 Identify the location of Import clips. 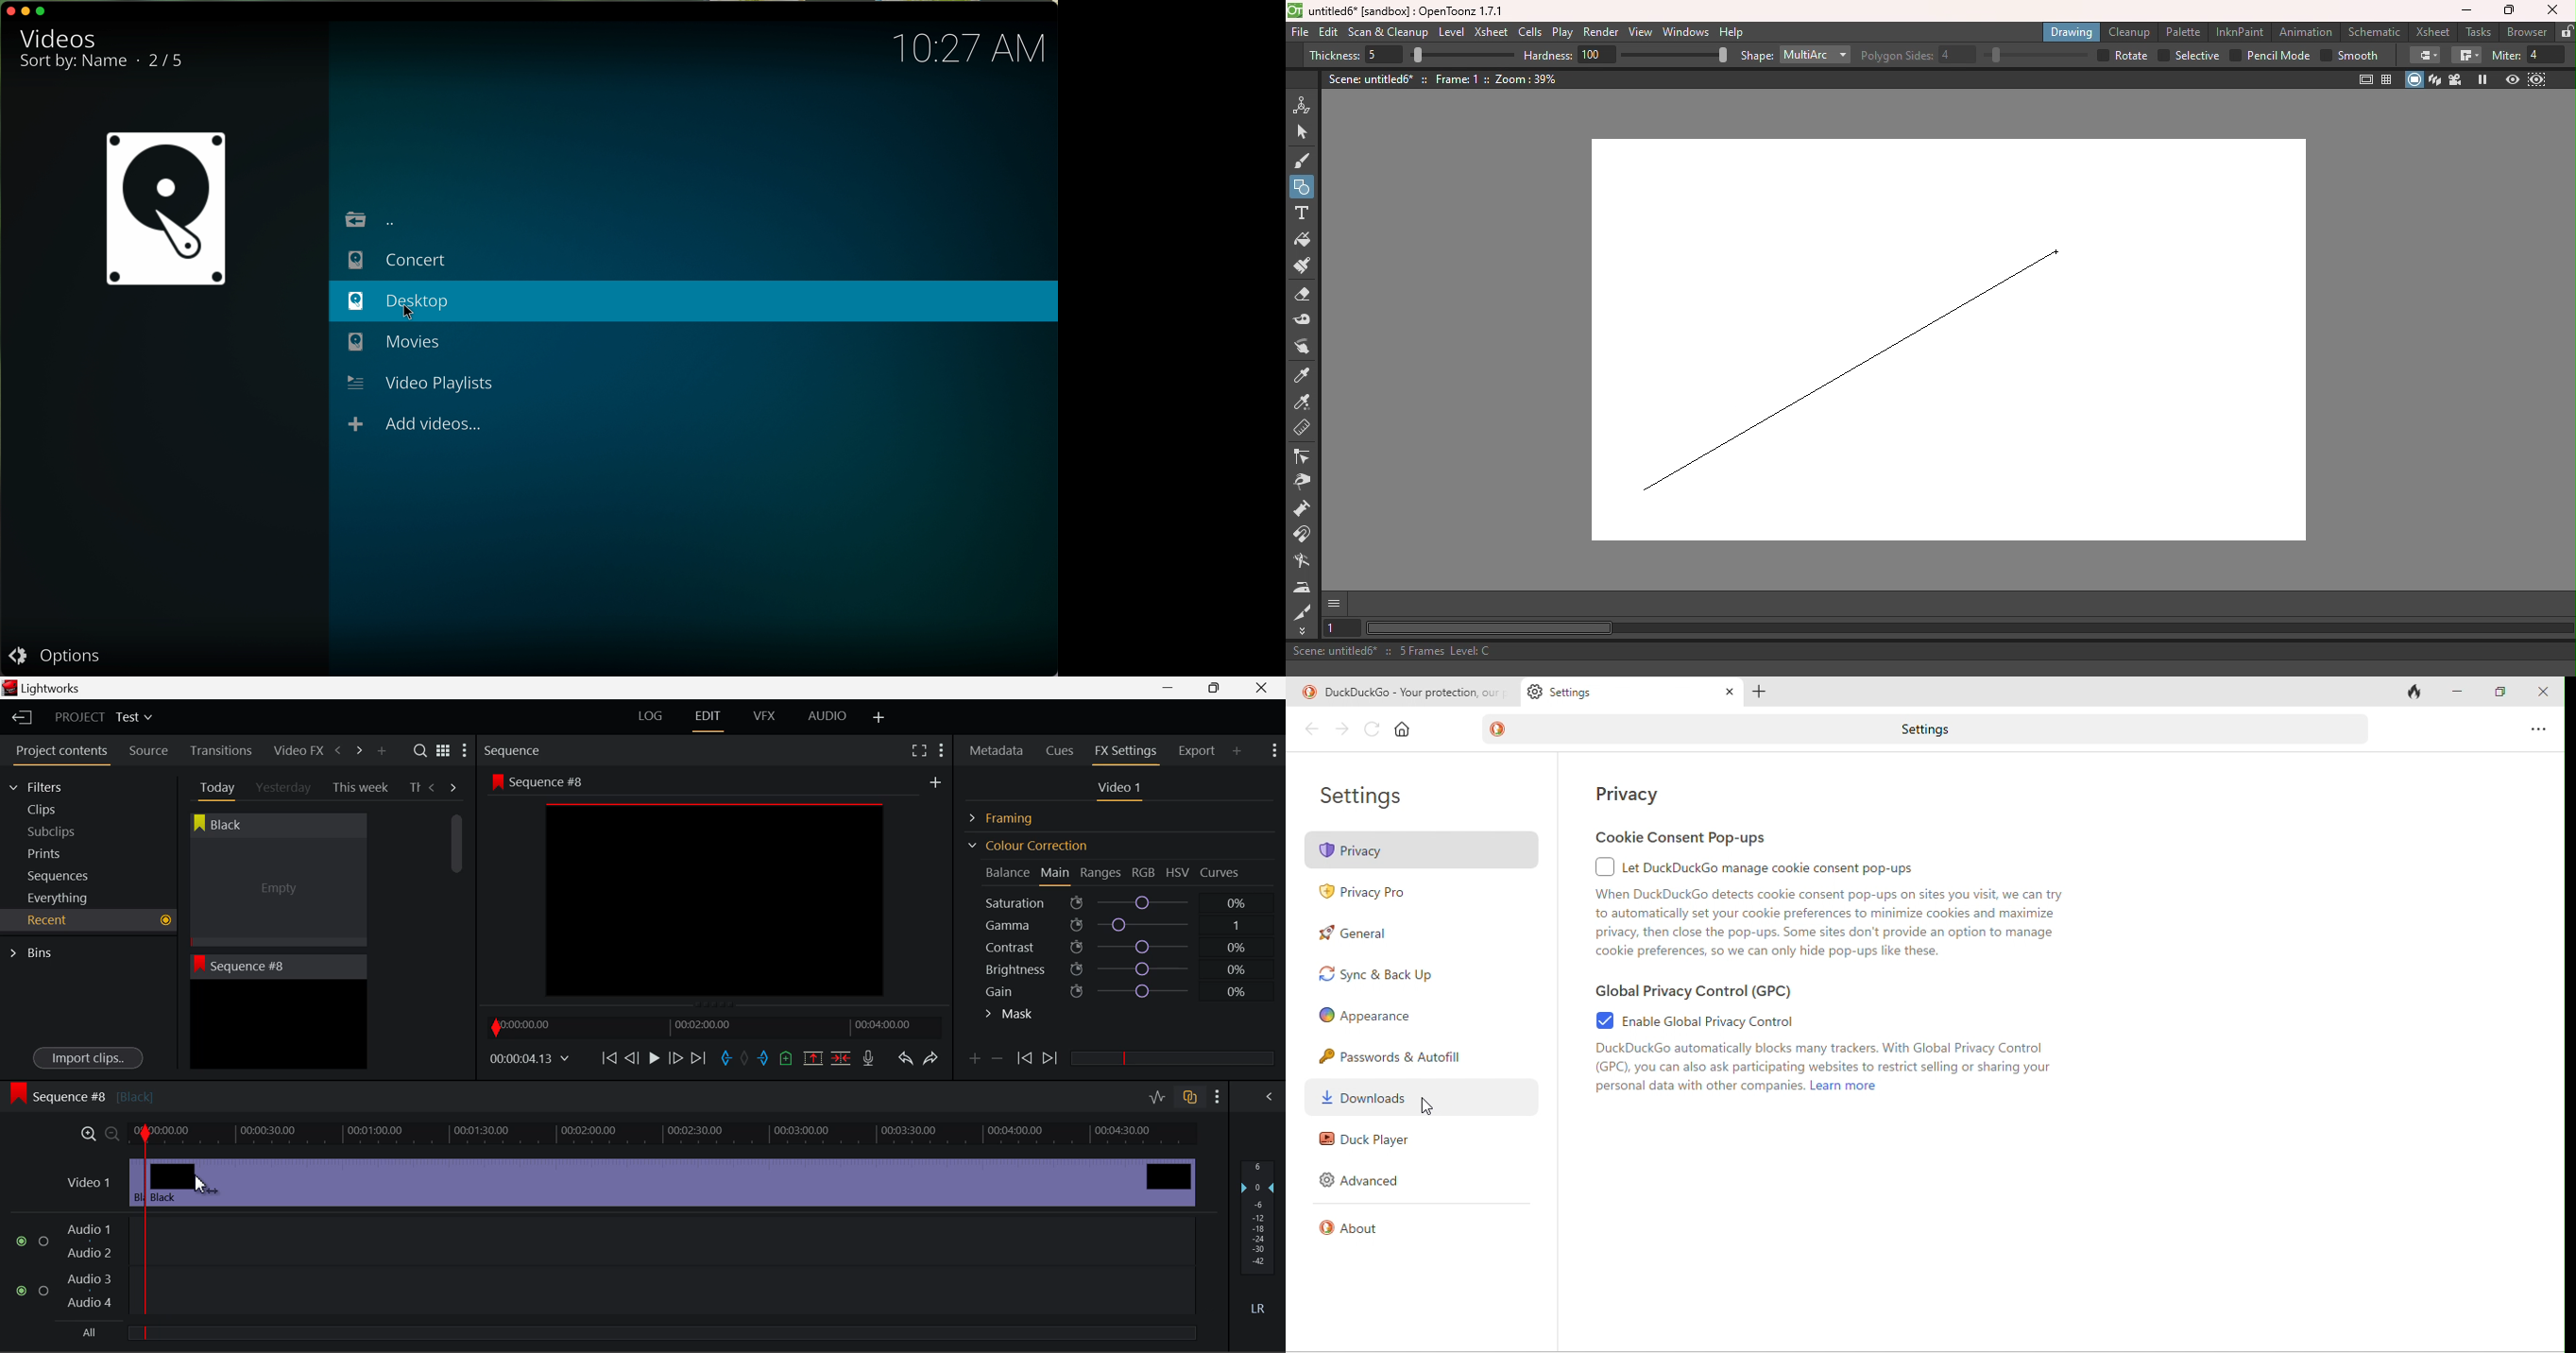
(88, 1059).